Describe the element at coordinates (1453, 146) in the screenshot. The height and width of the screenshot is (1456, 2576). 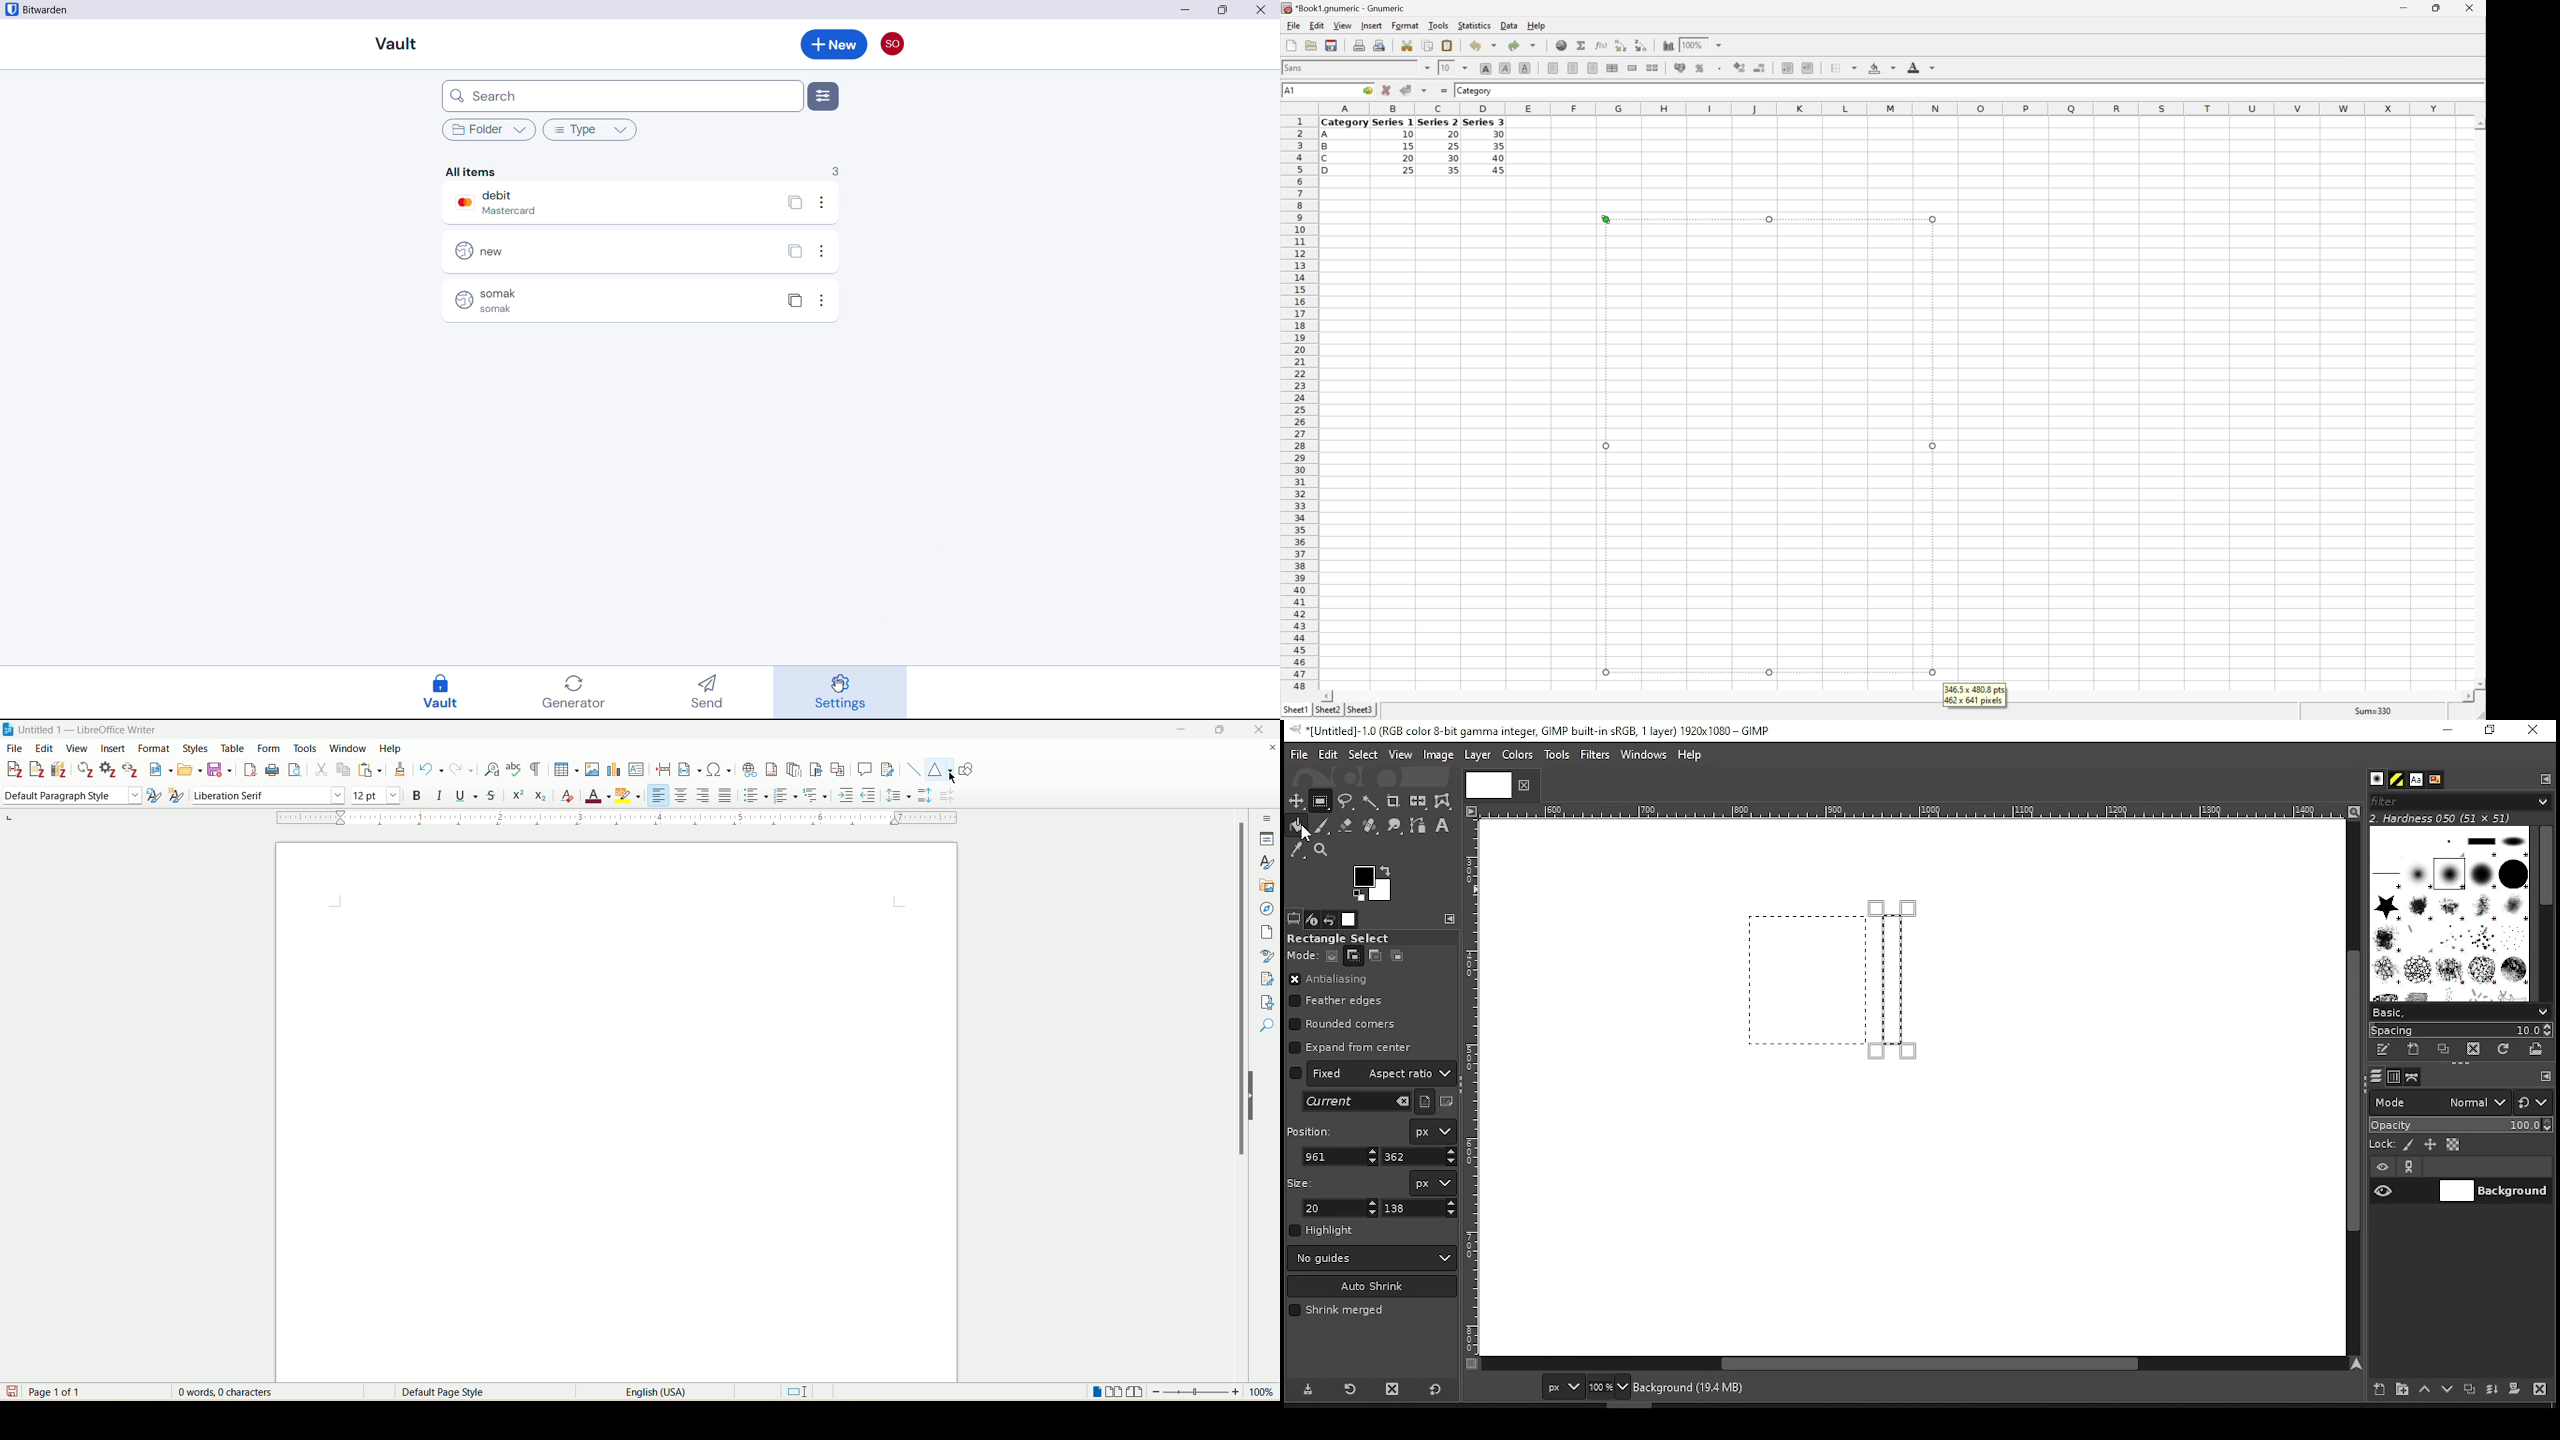
I see `25` at that location.